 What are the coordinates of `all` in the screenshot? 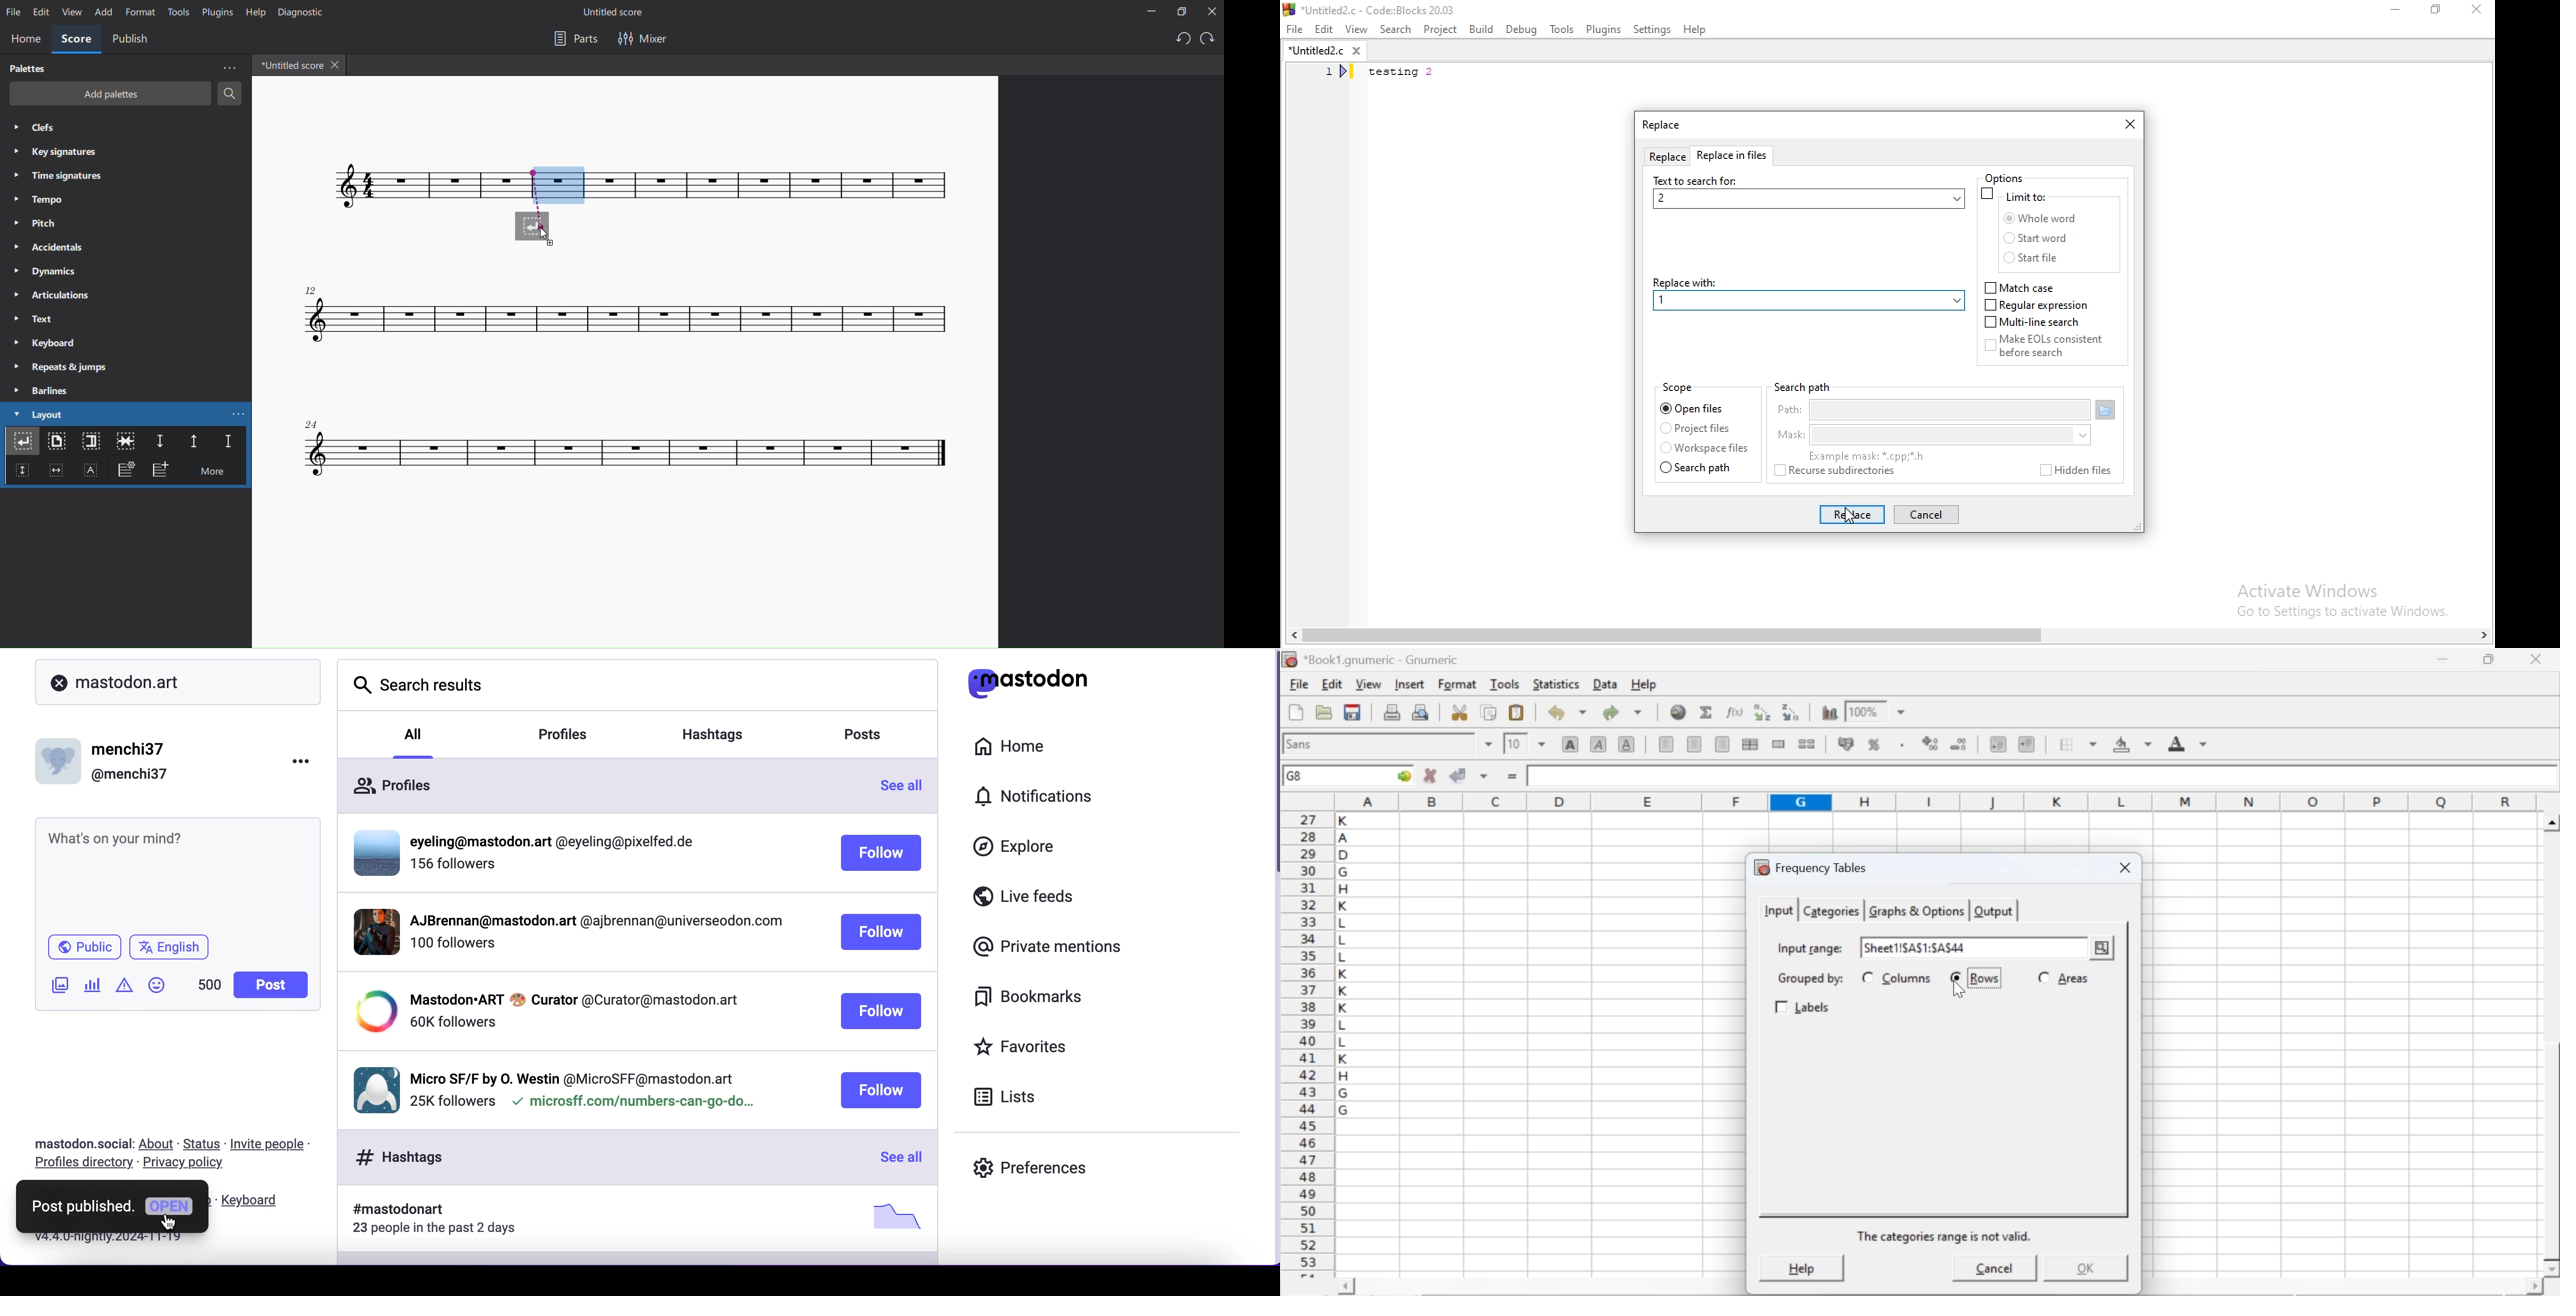 It's located at (414, 733).